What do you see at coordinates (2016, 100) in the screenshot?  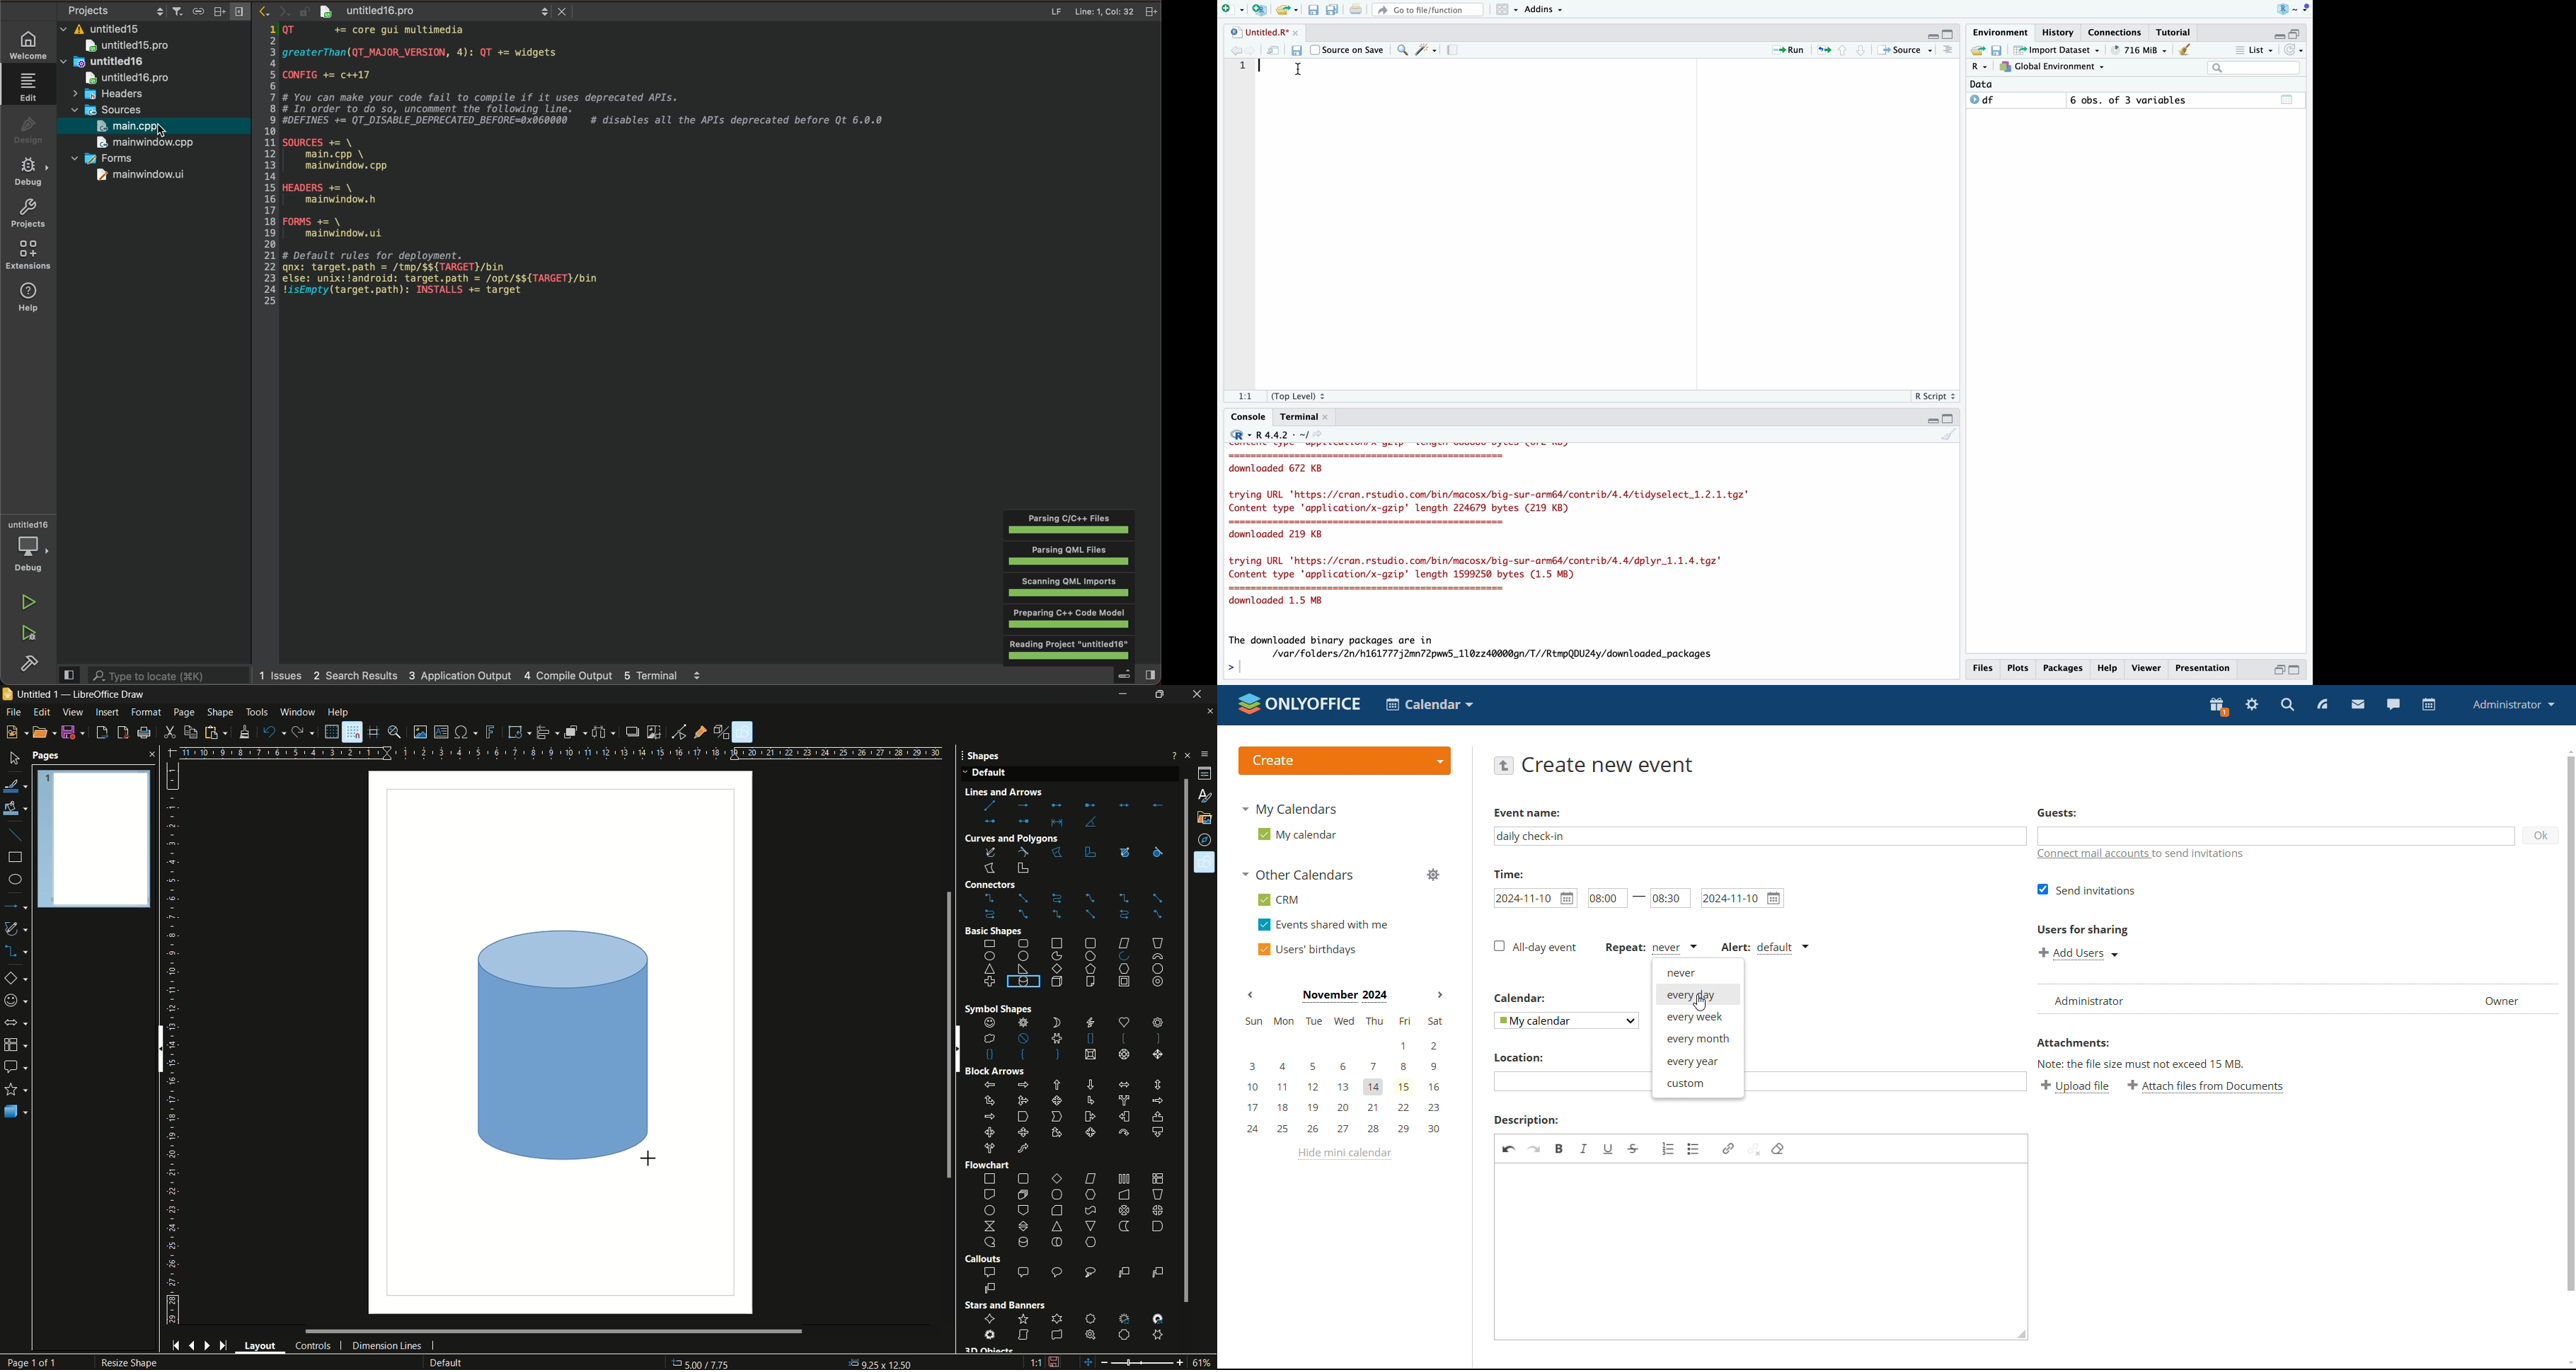 I see `O df` at bounding box center [2016, 100].